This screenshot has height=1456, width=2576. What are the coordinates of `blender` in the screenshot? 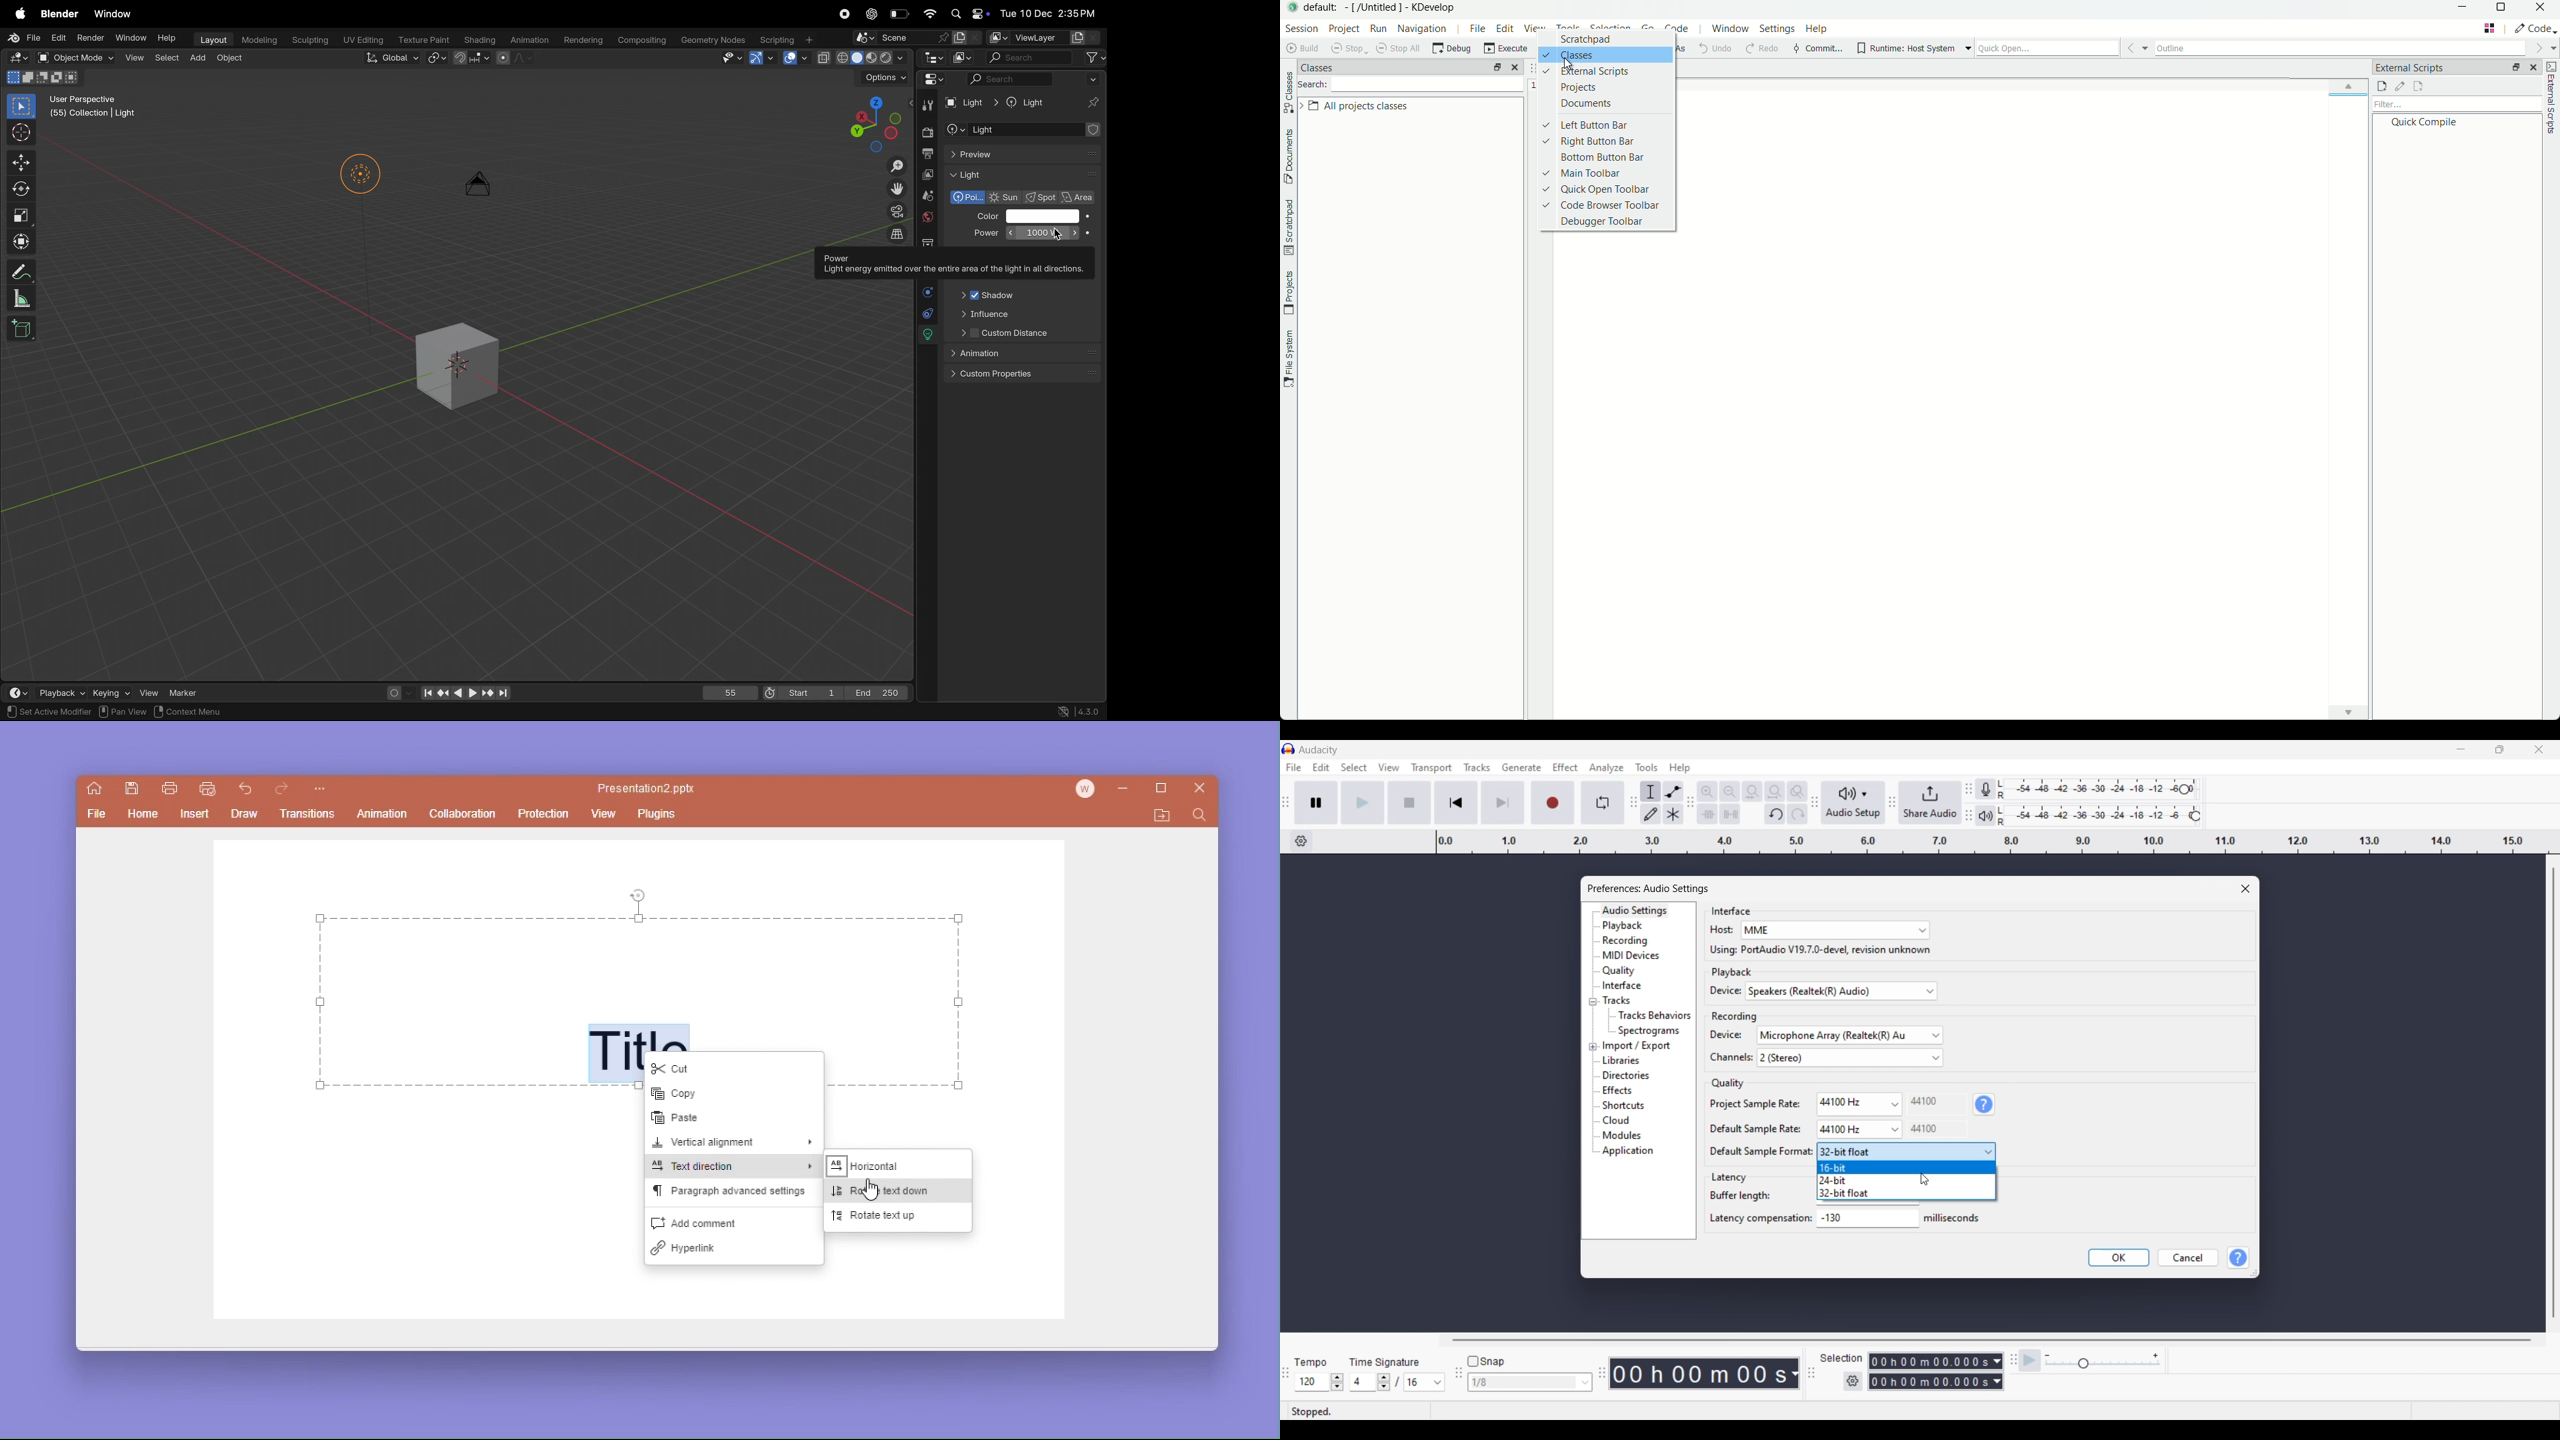 It's located at (60, 12).